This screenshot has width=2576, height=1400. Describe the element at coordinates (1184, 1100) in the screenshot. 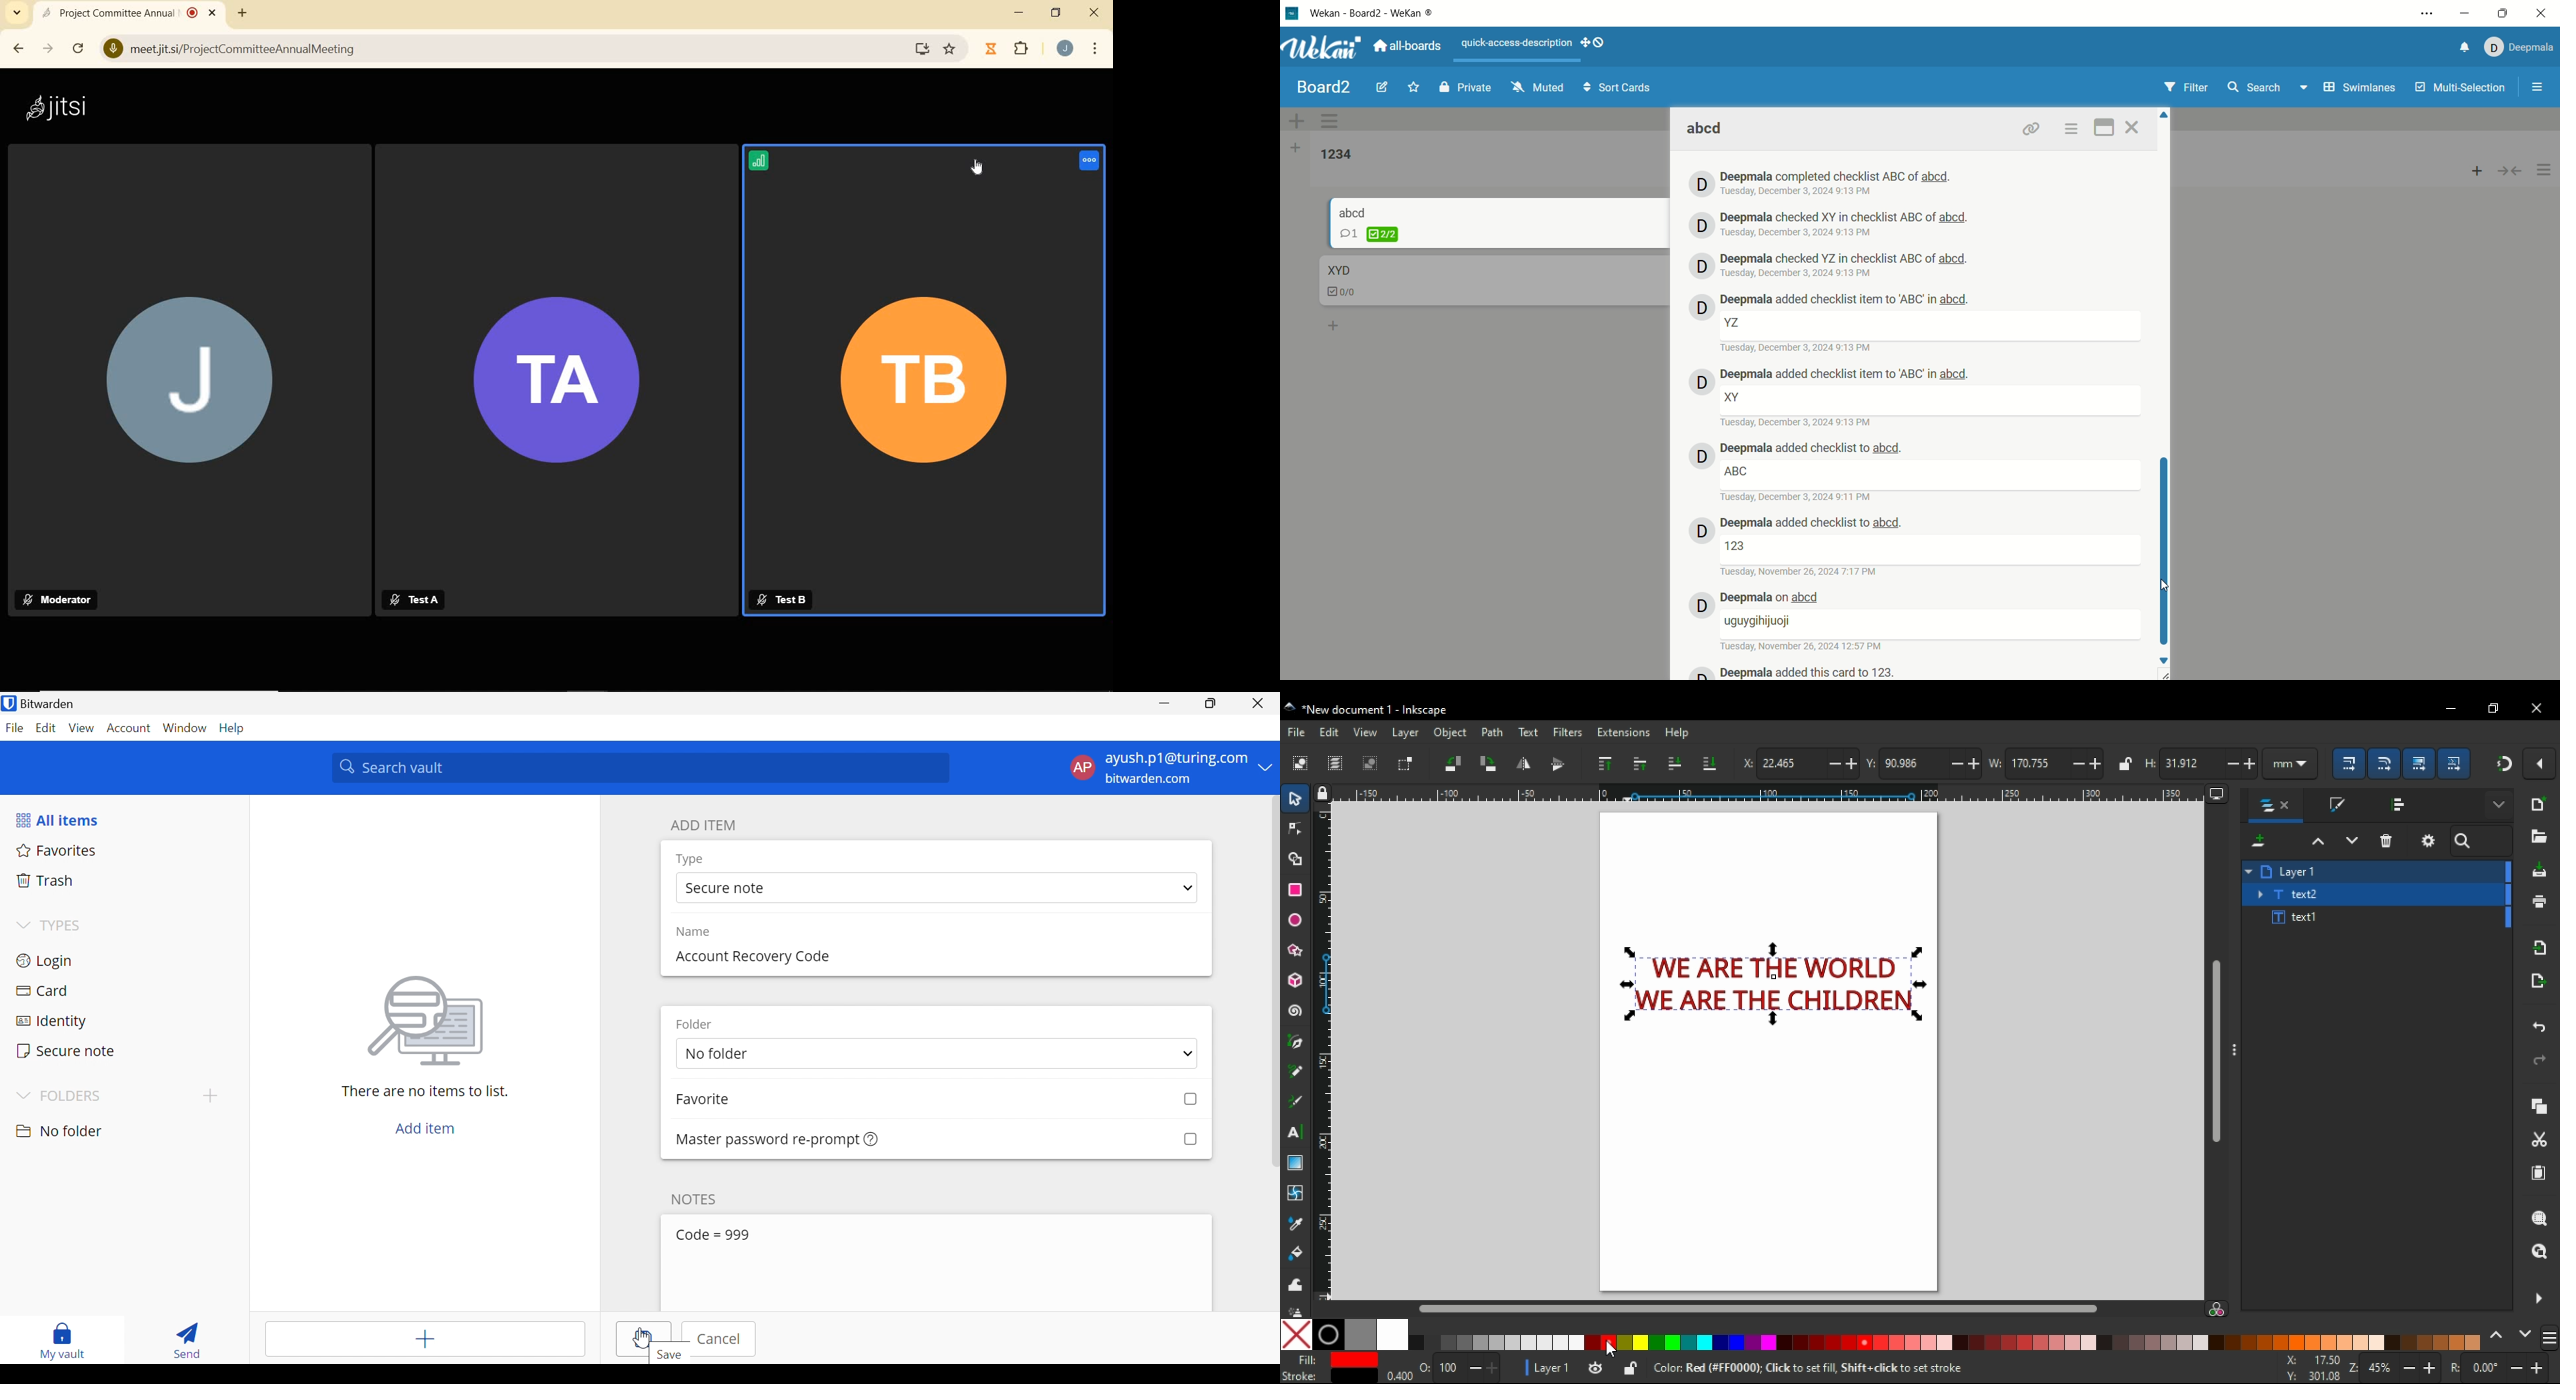

I see `box` at that location.